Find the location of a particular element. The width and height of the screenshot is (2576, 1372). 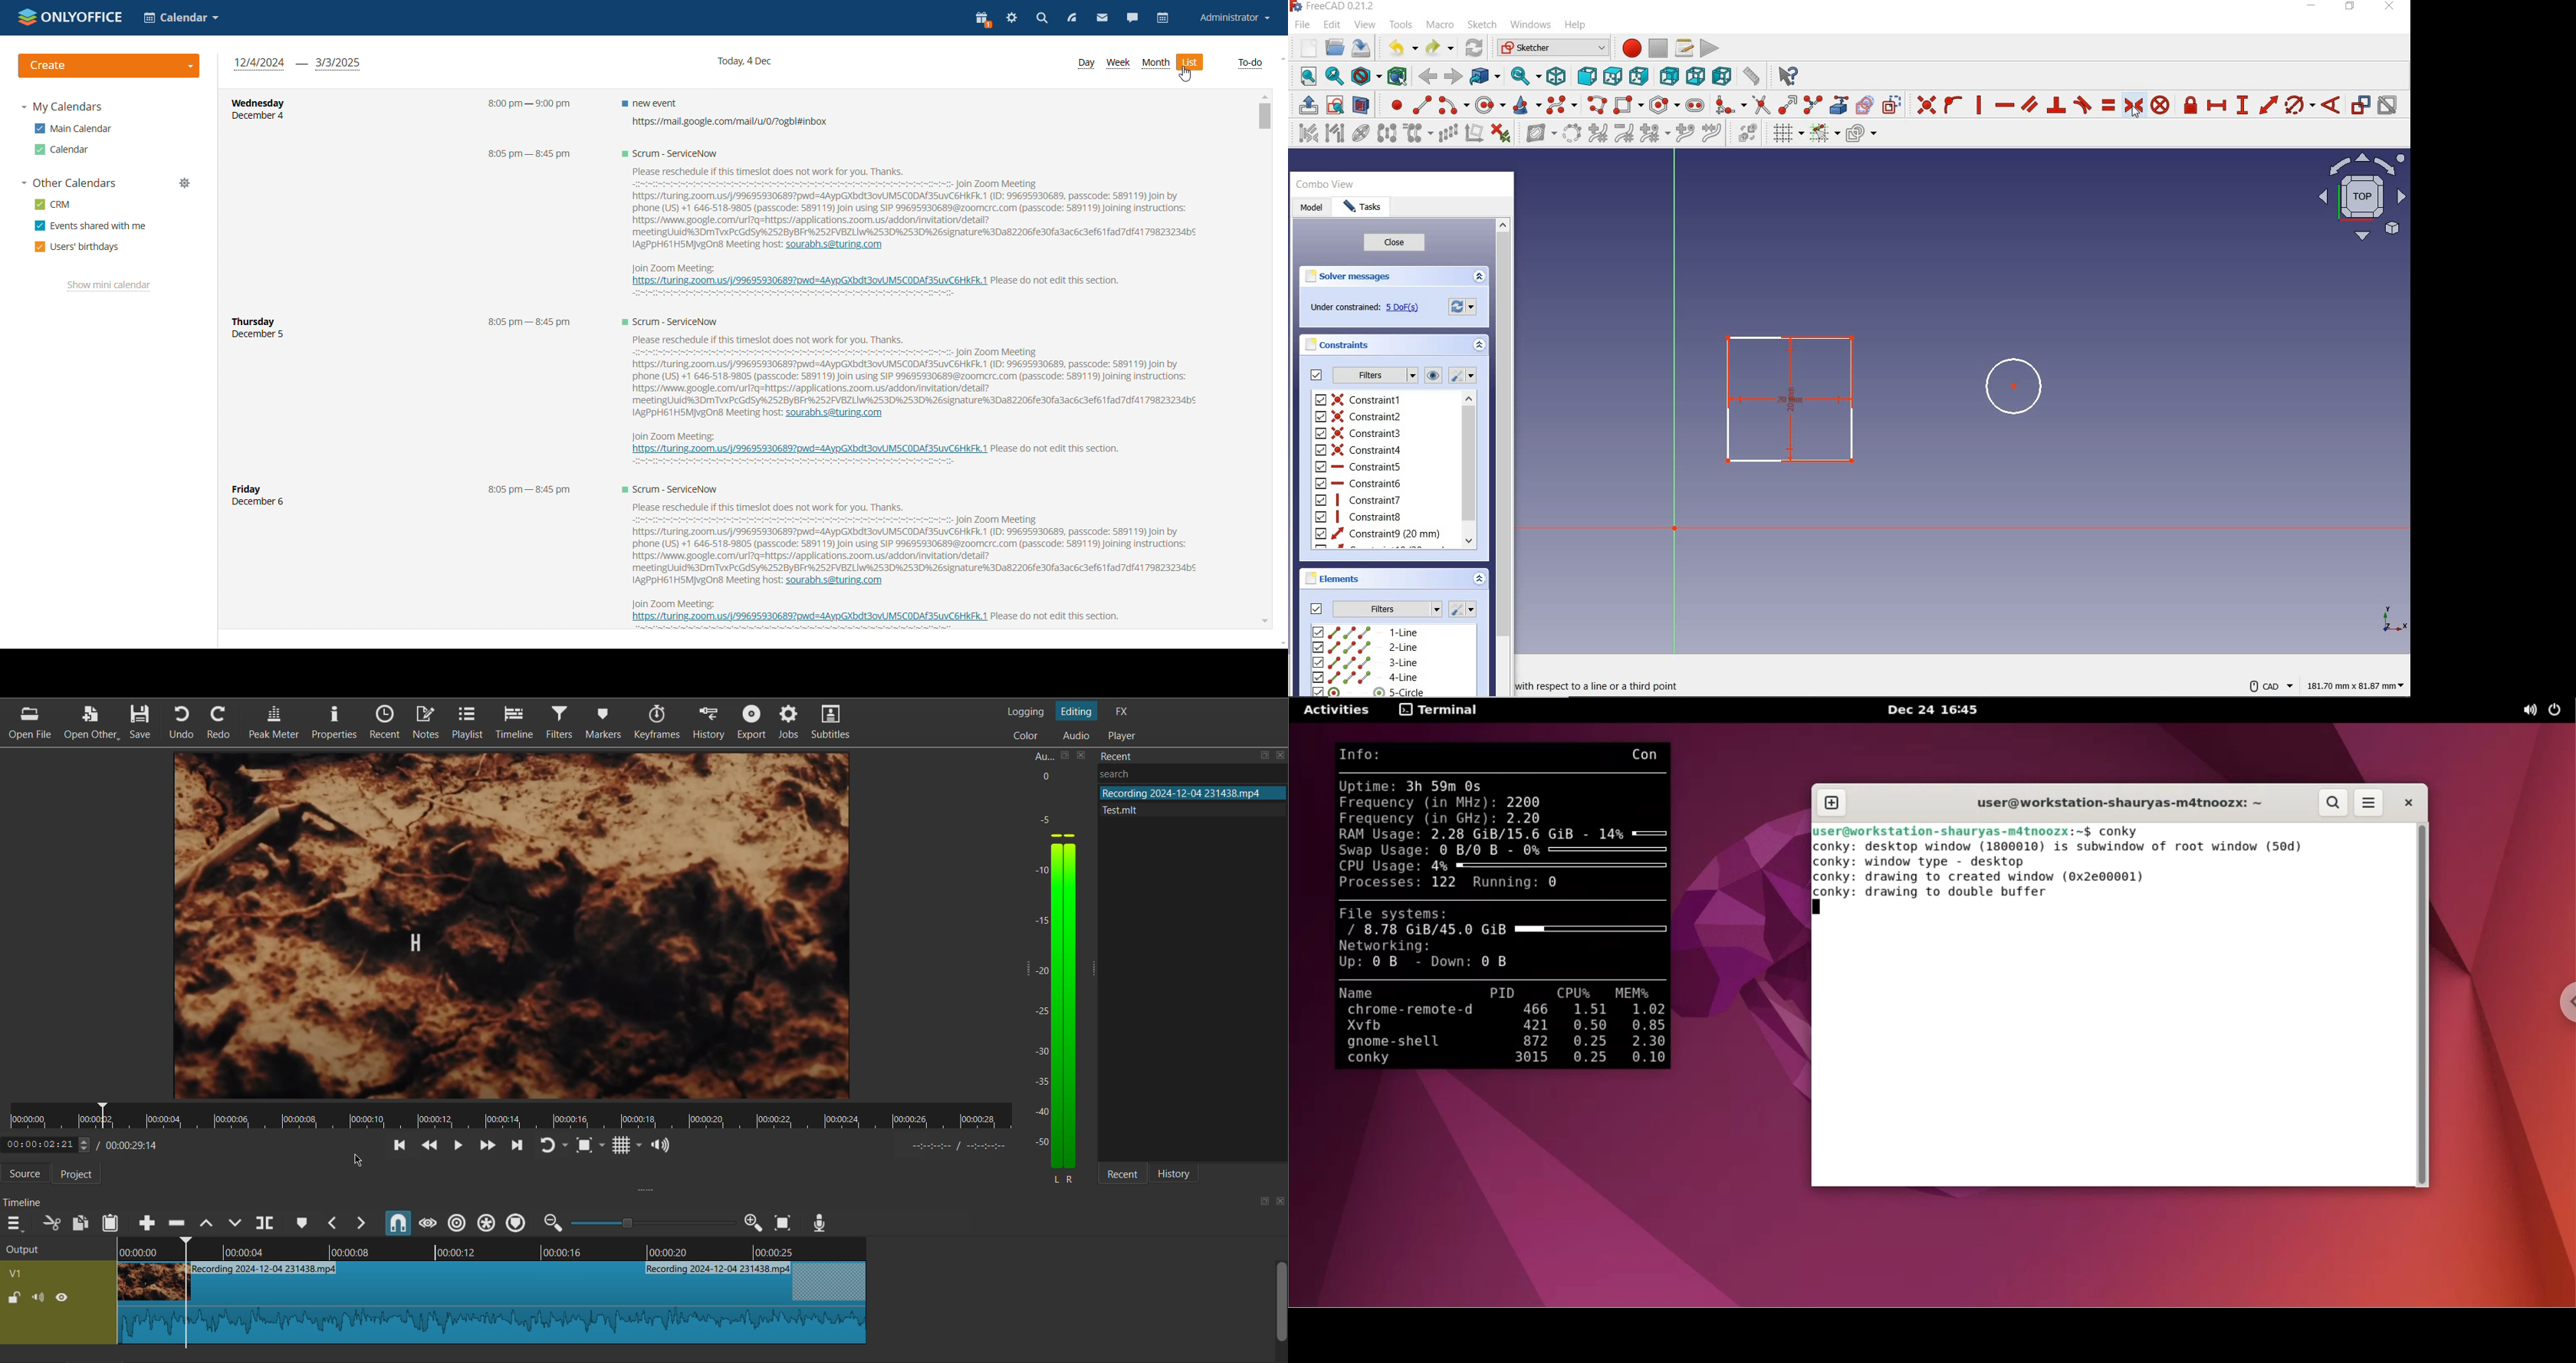

Skip Forward is located at coordinates (486, 1146).